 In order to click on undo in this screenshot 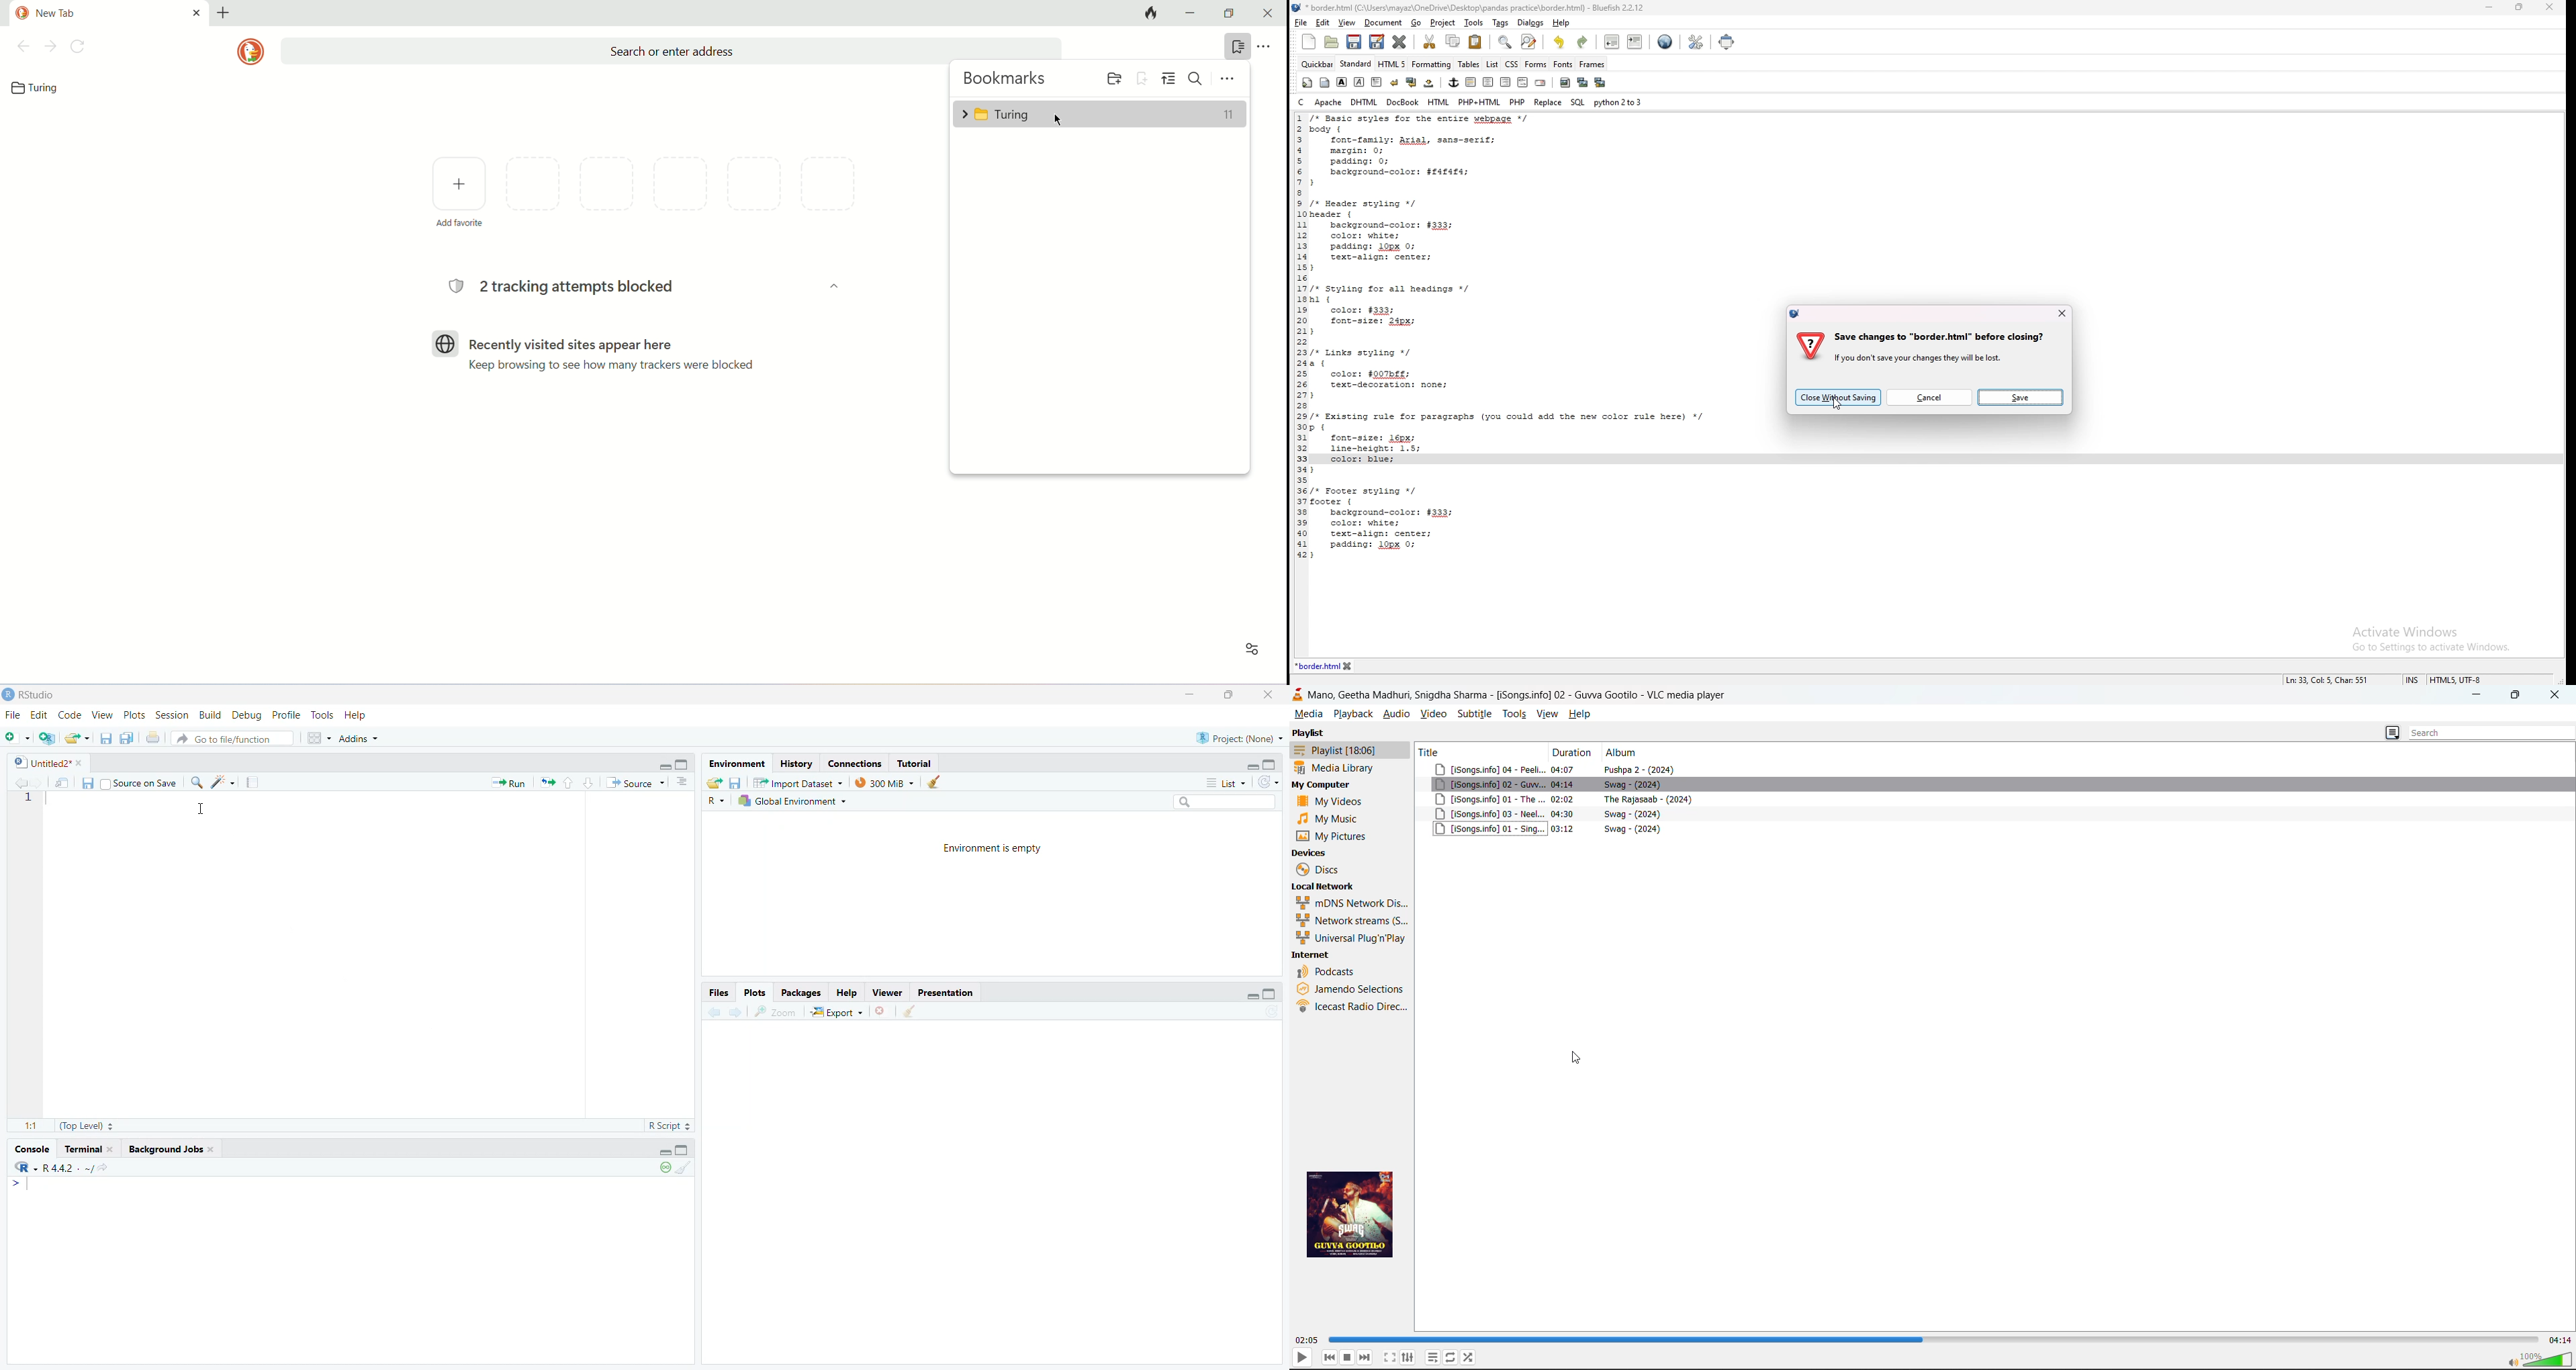, I will do `click(1561, 41)`.